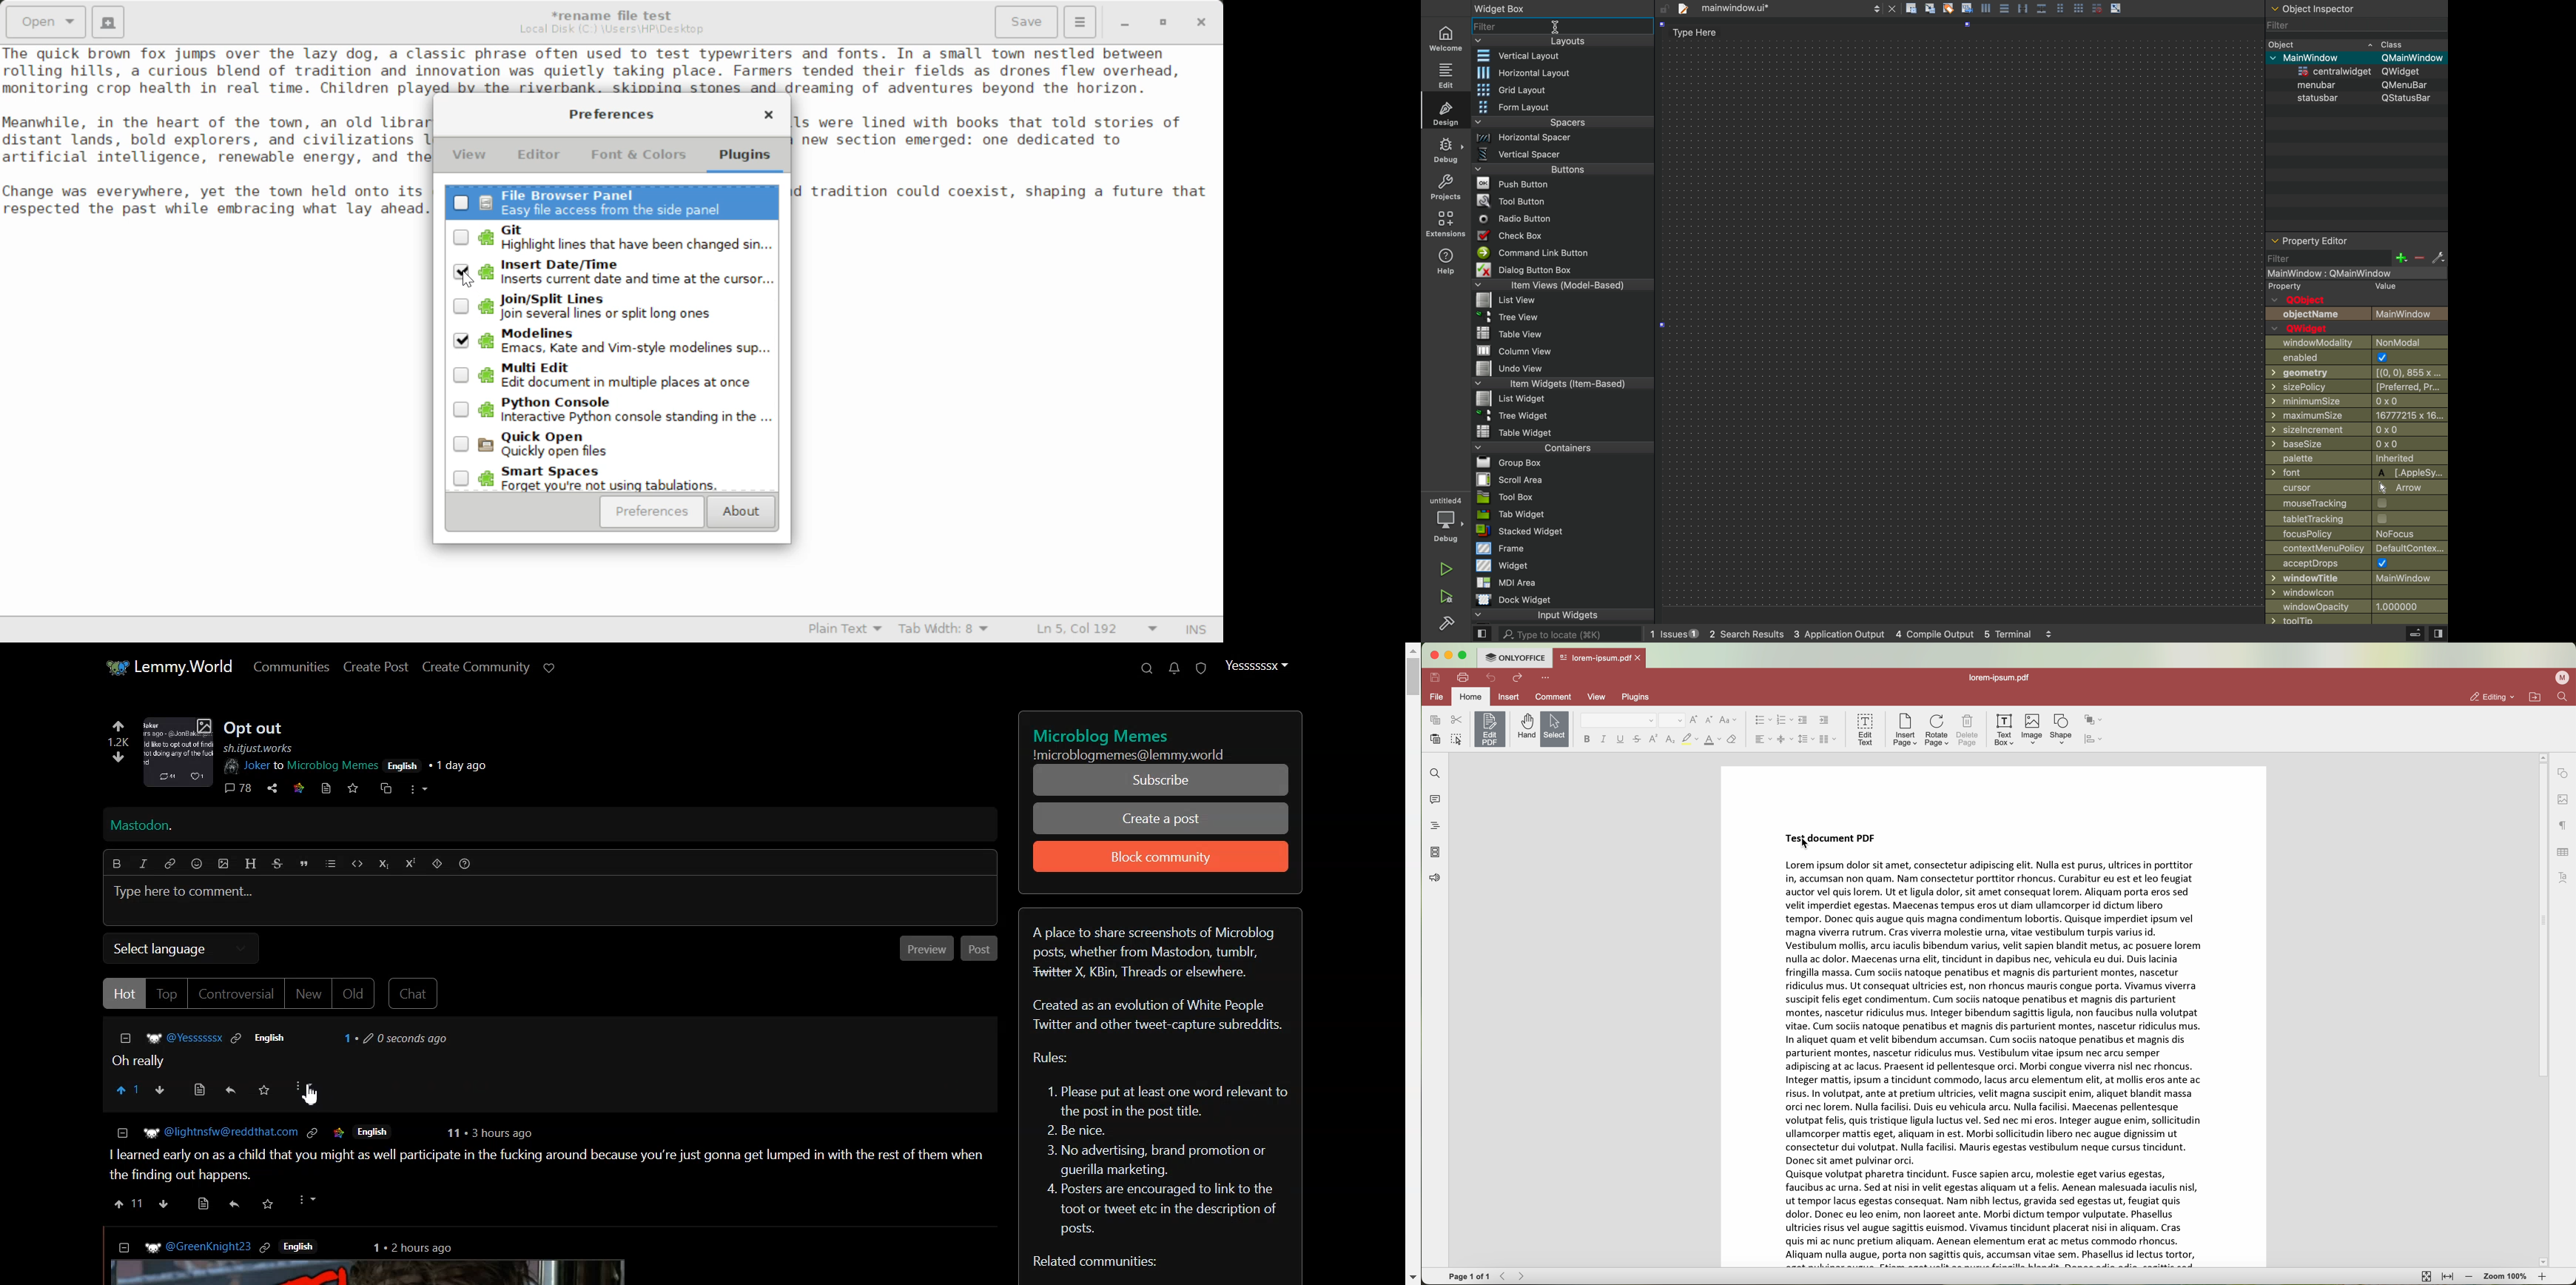  I want to click on reply, so click(235, 1205).